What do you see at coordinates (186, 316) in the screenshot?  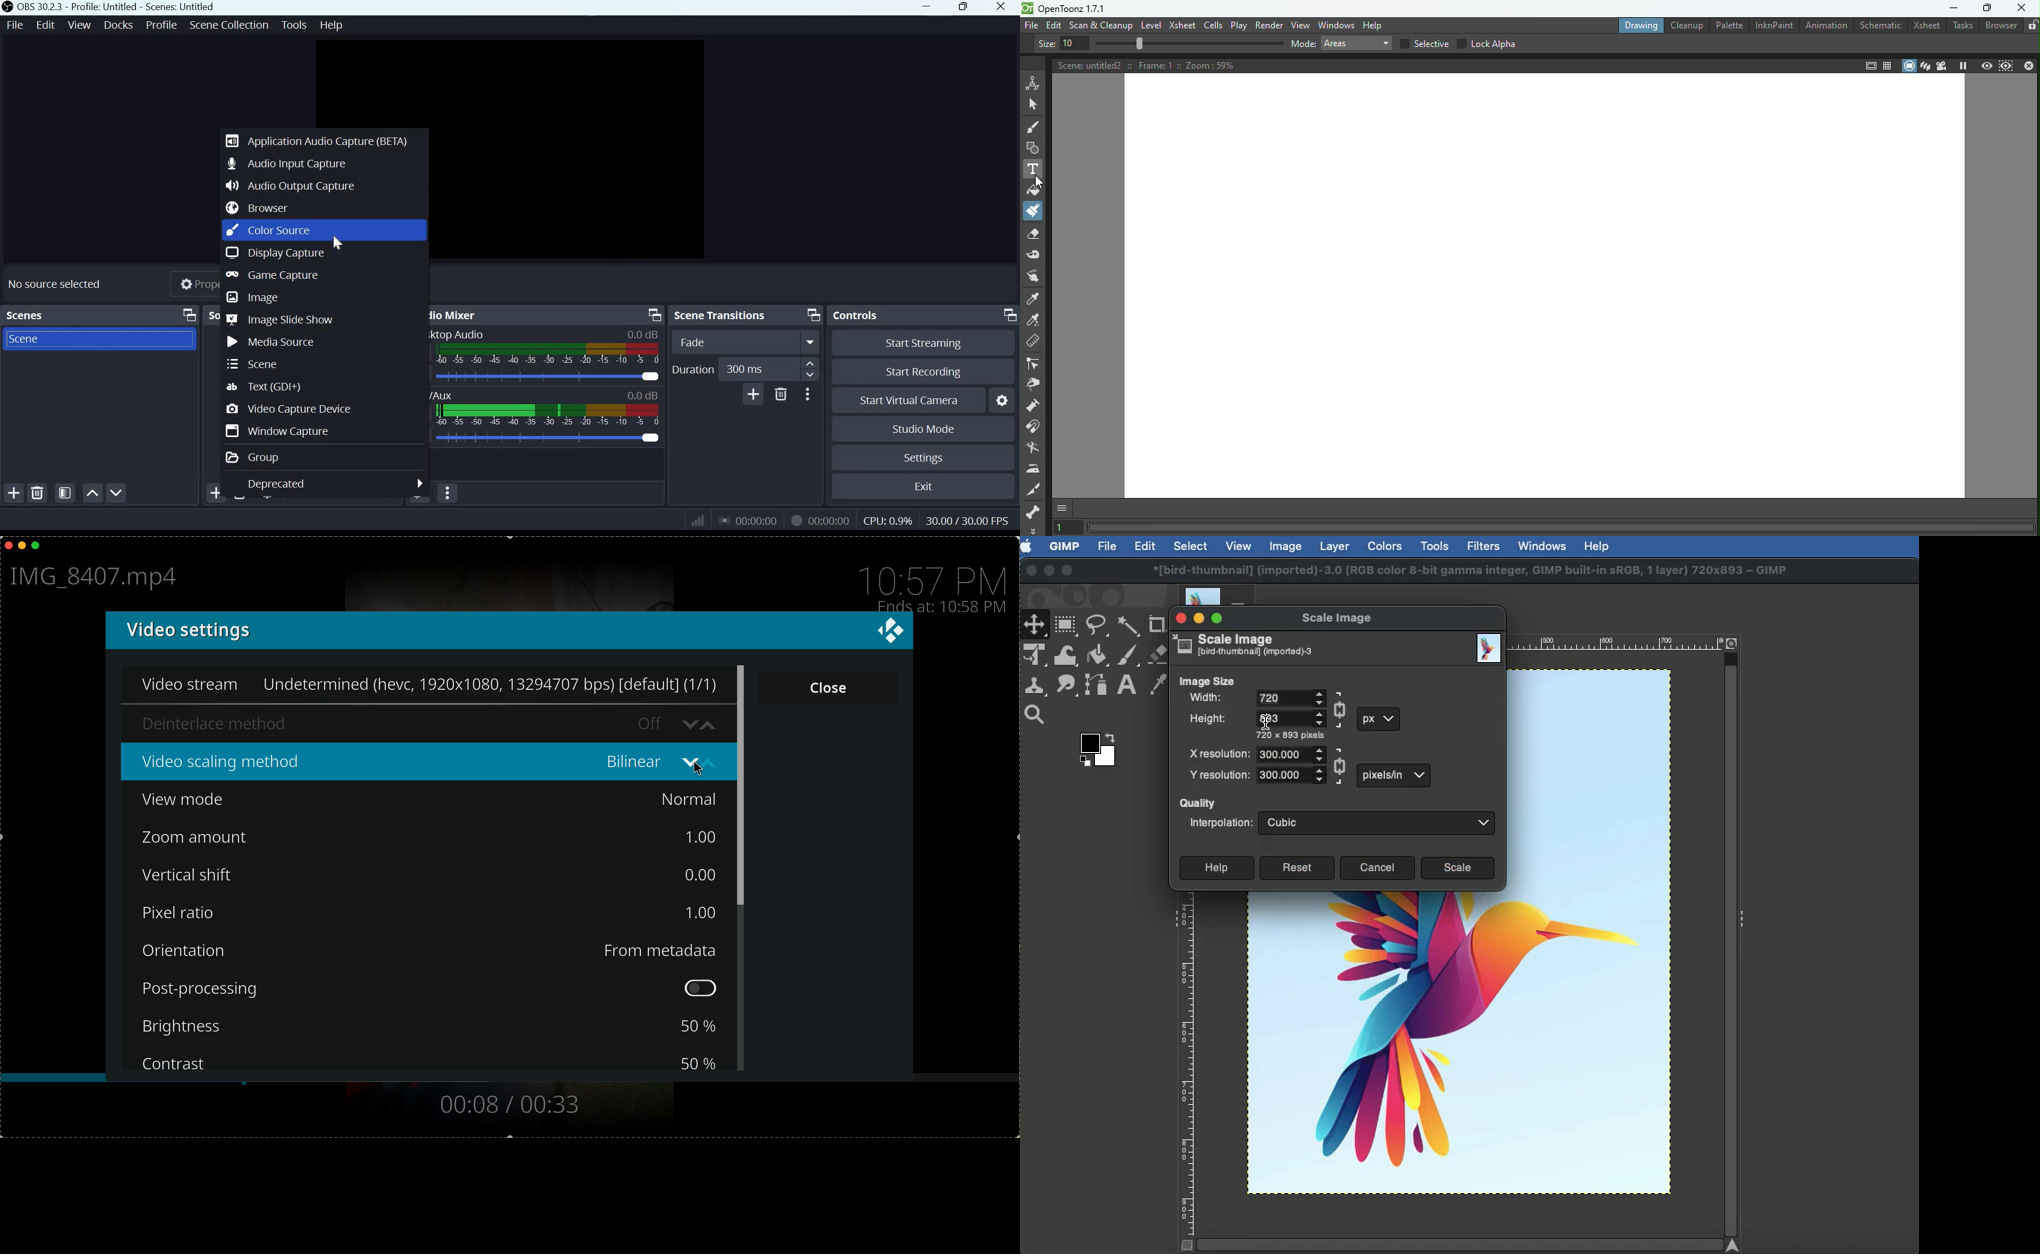 I see `Dock Options icon` at bounding box center [186, 316].